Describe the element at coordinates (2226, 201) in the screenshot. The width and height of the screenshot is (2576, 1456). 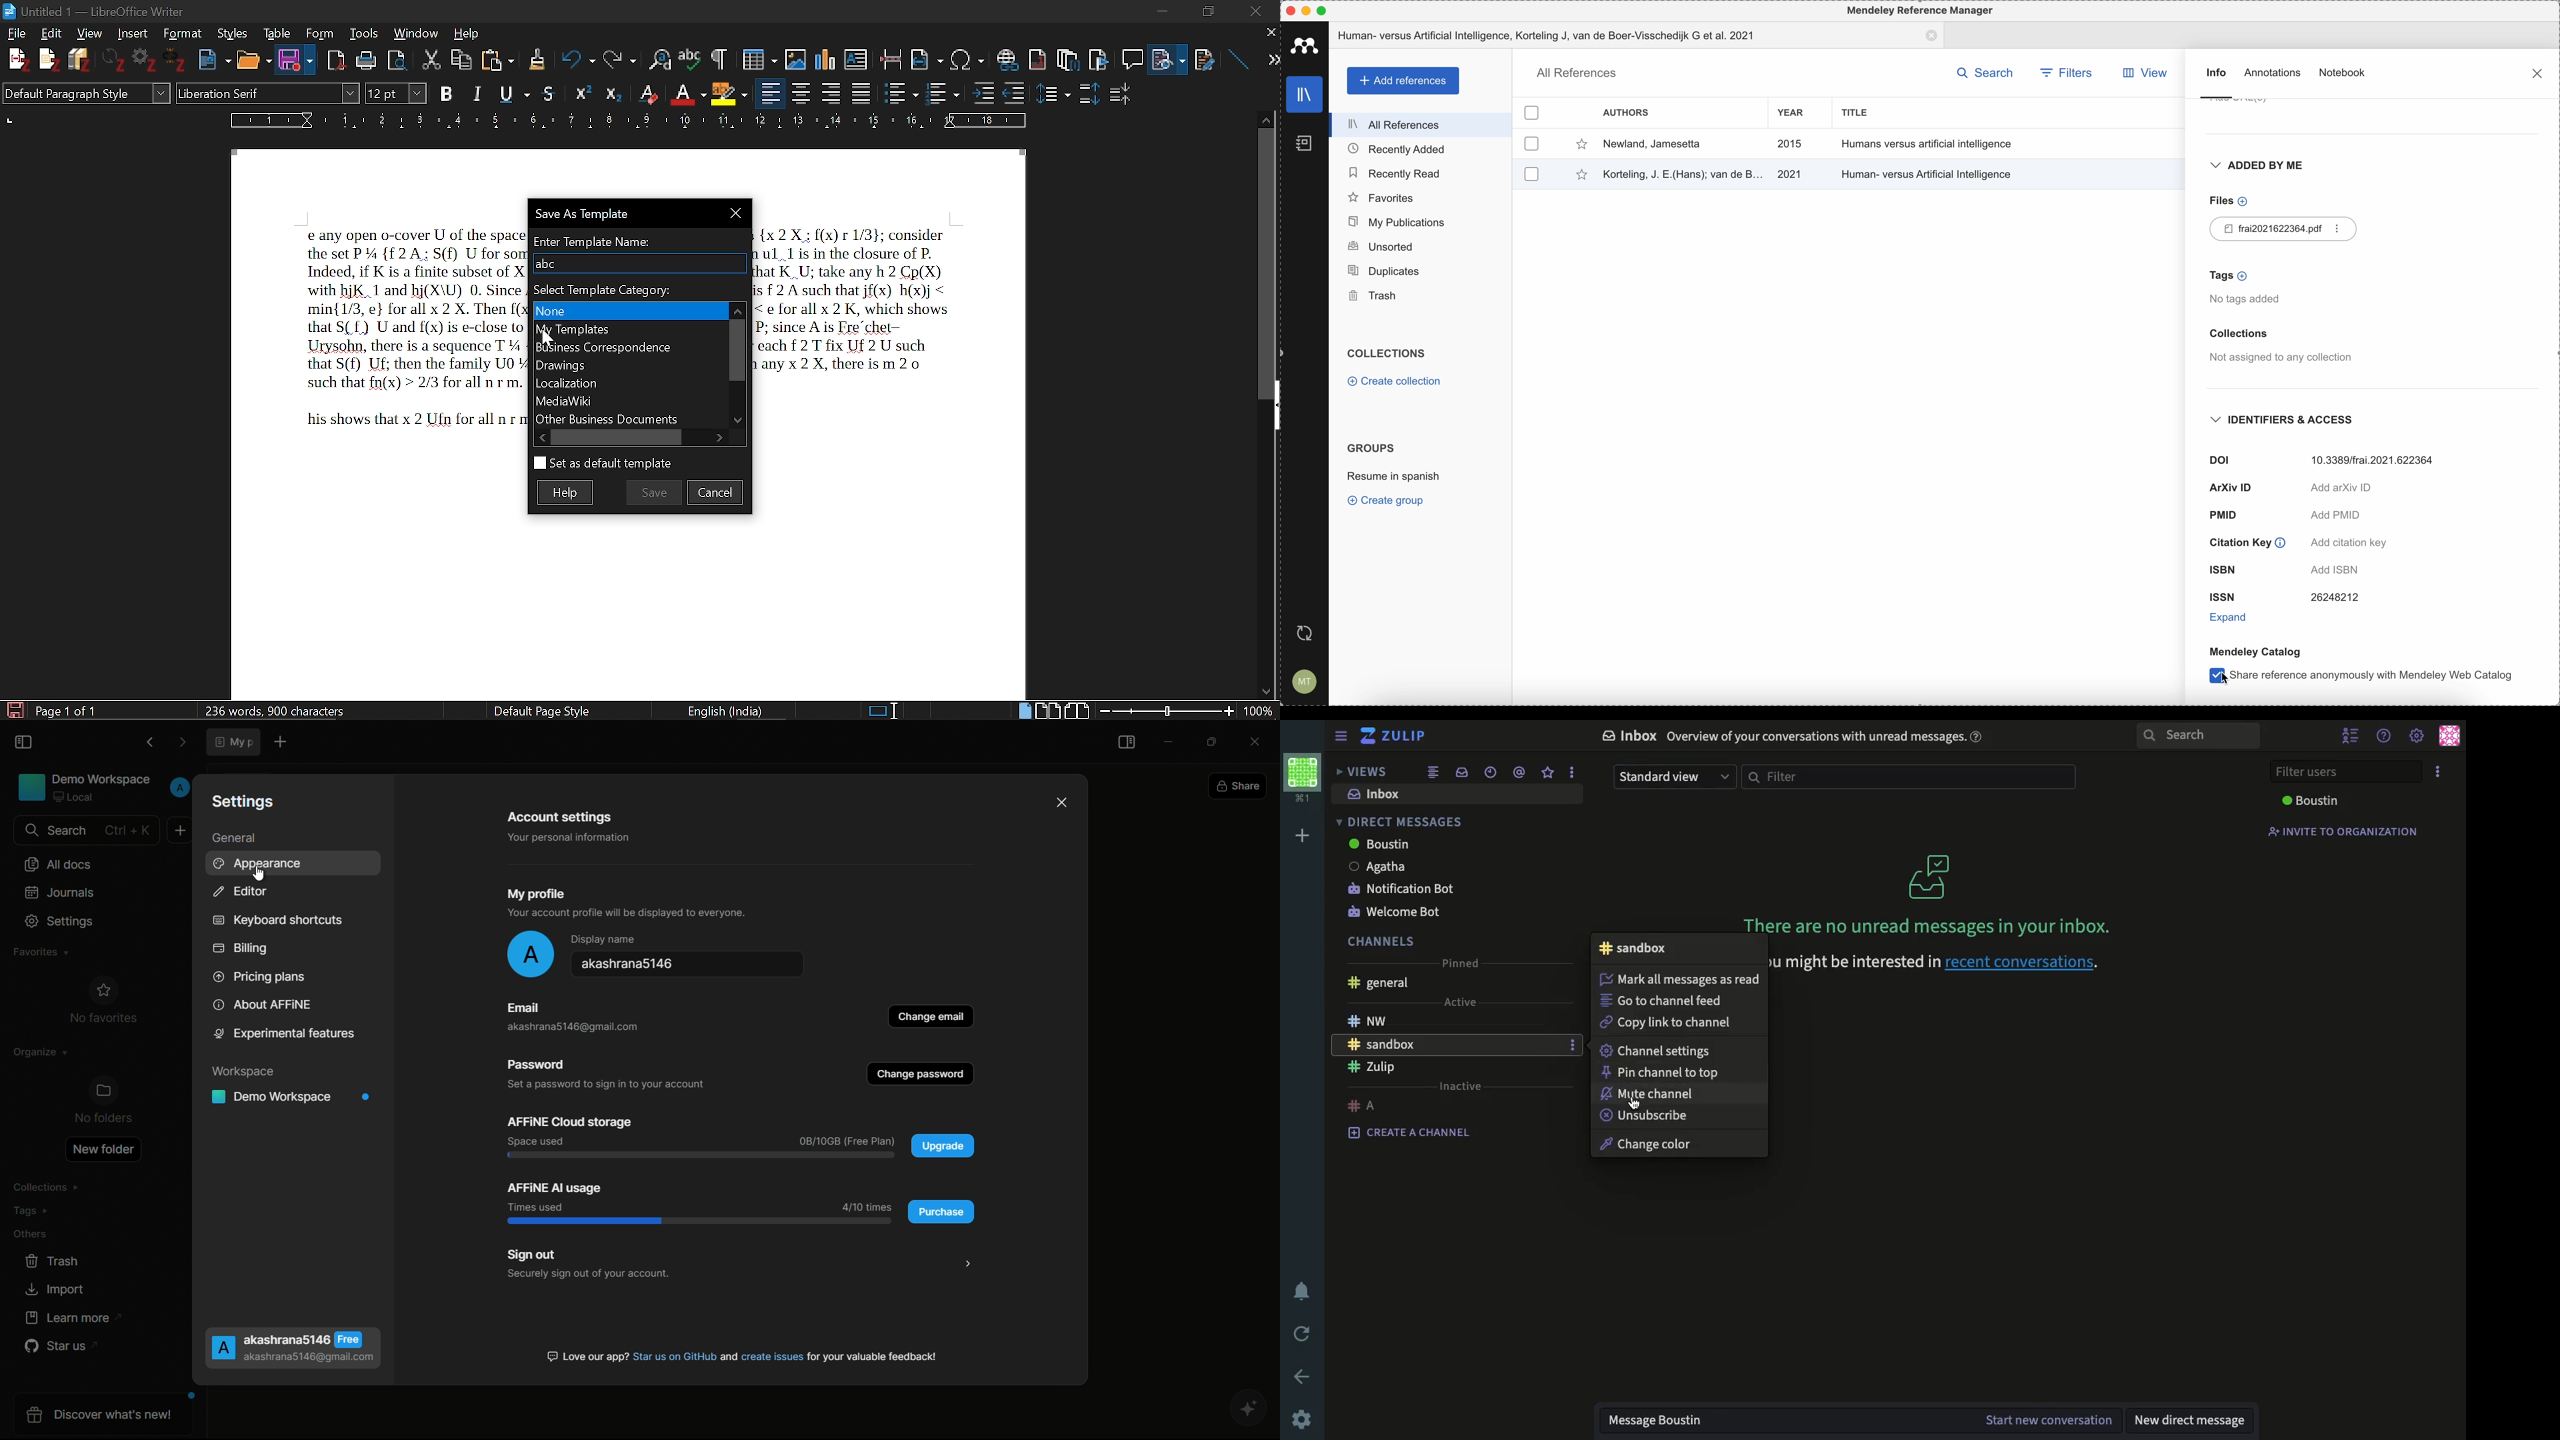
I see `files` at that location.